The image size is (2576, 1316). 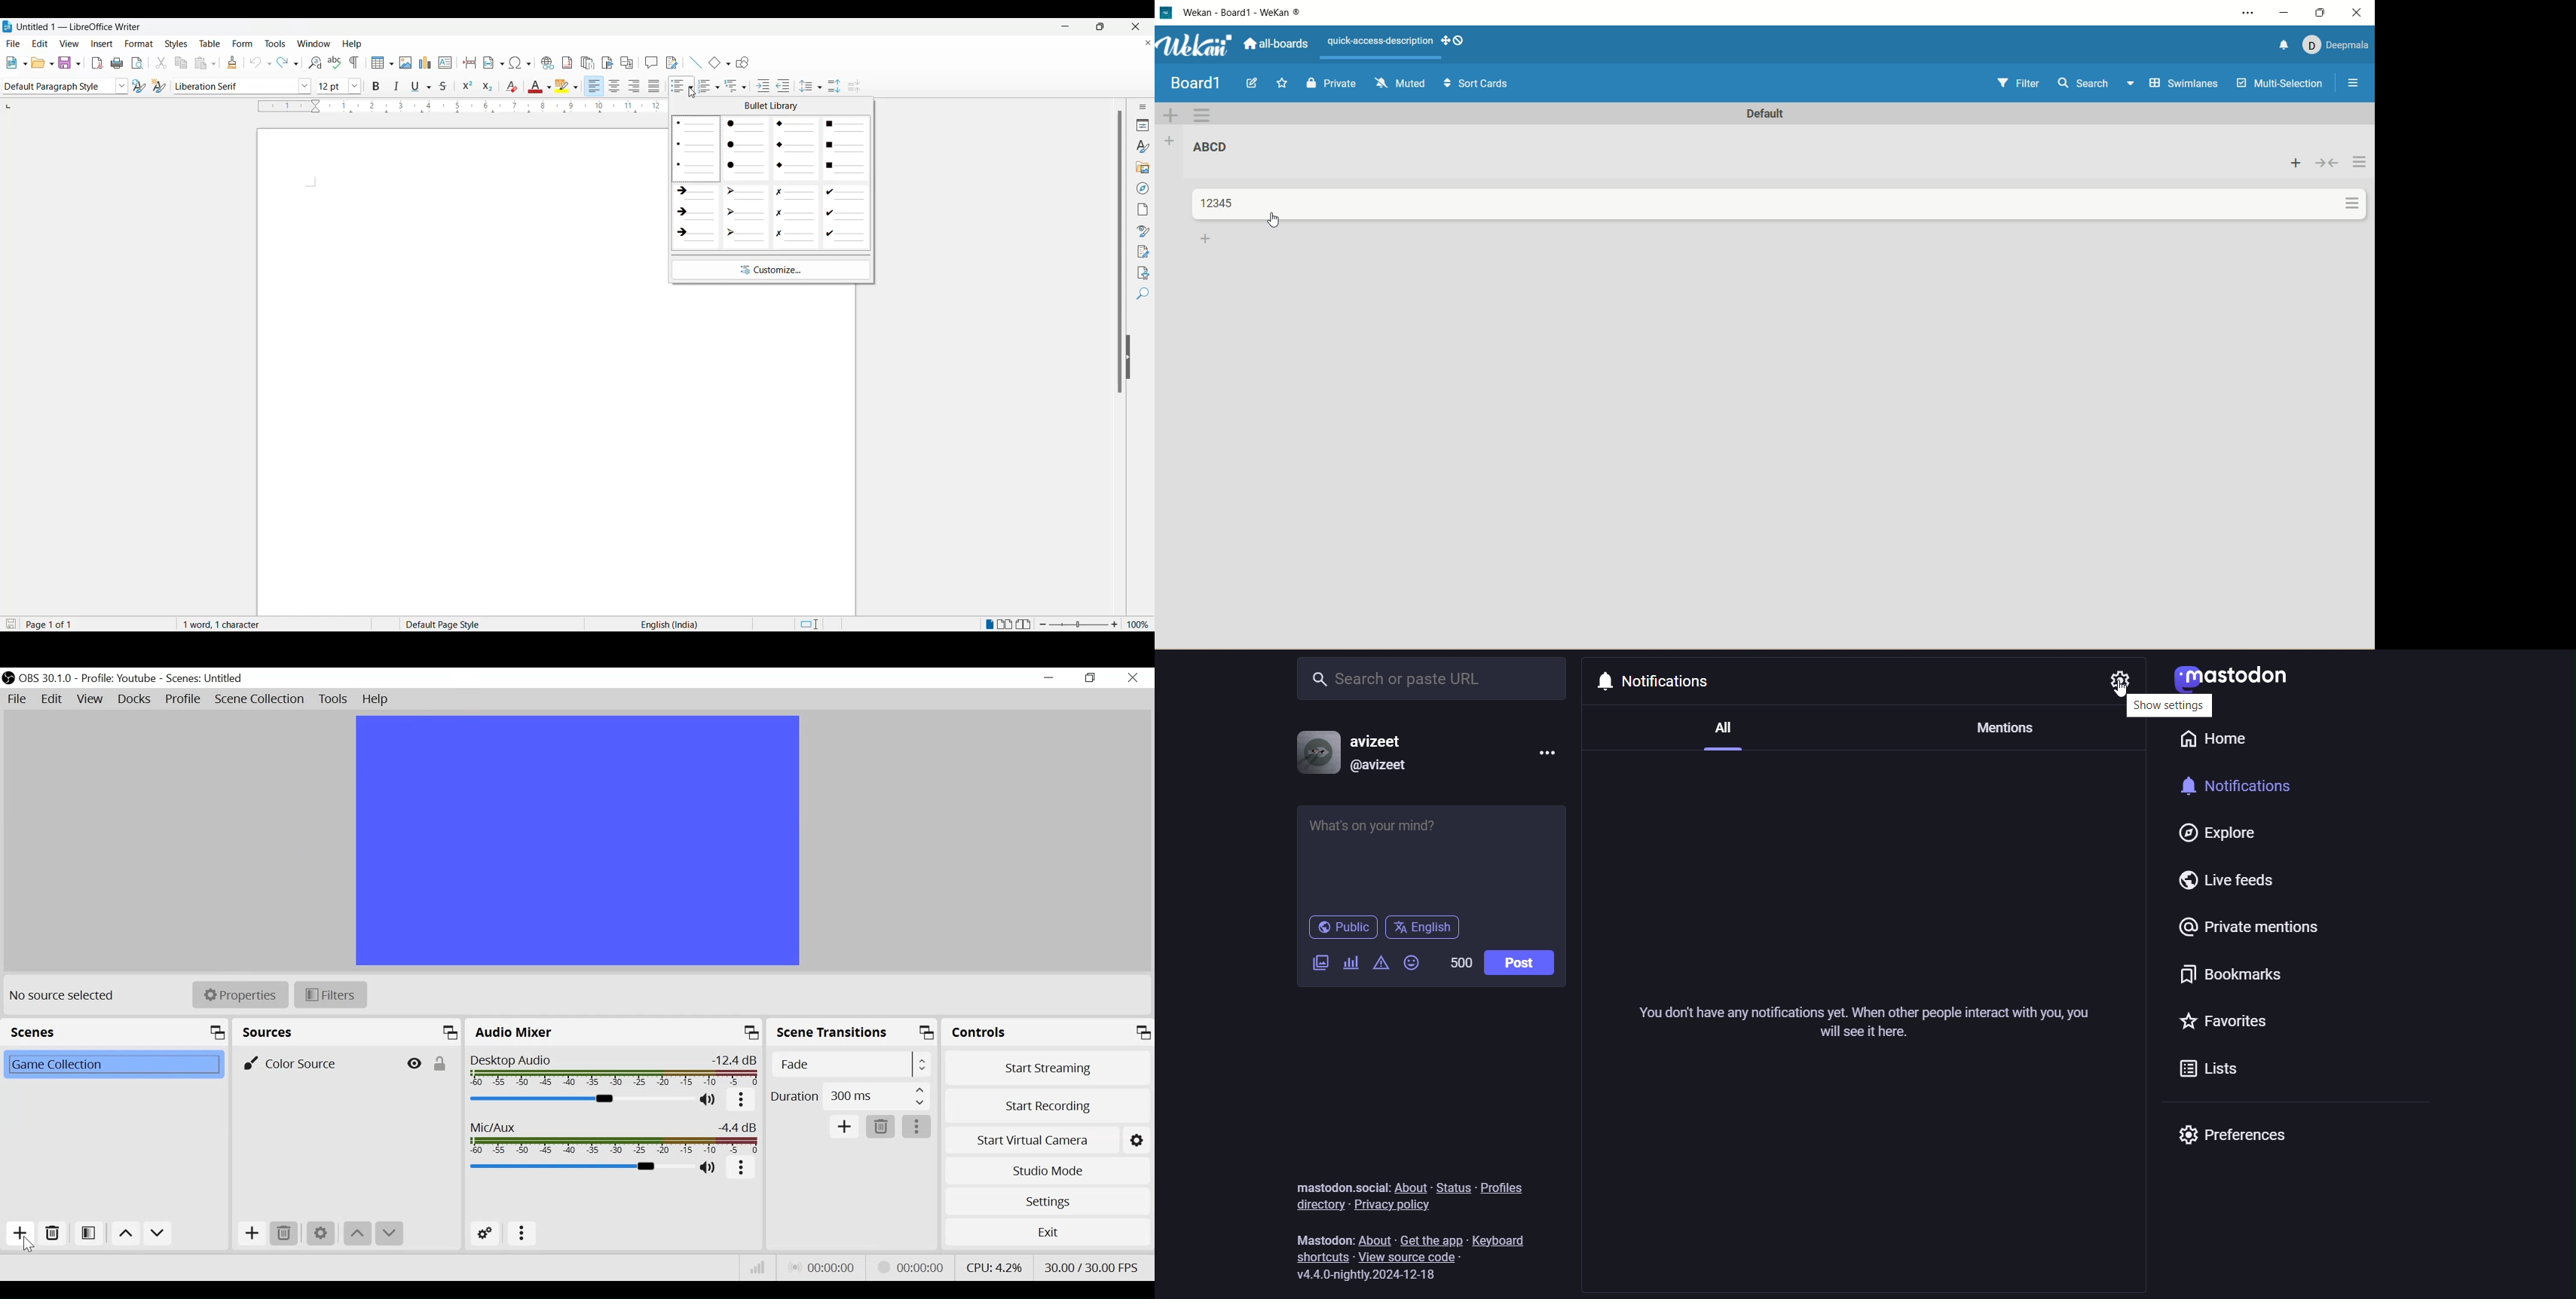 What do you see at coordinates (426, 61) in the screenshot?
I see `insert chart` at bounding box center [426, 61].